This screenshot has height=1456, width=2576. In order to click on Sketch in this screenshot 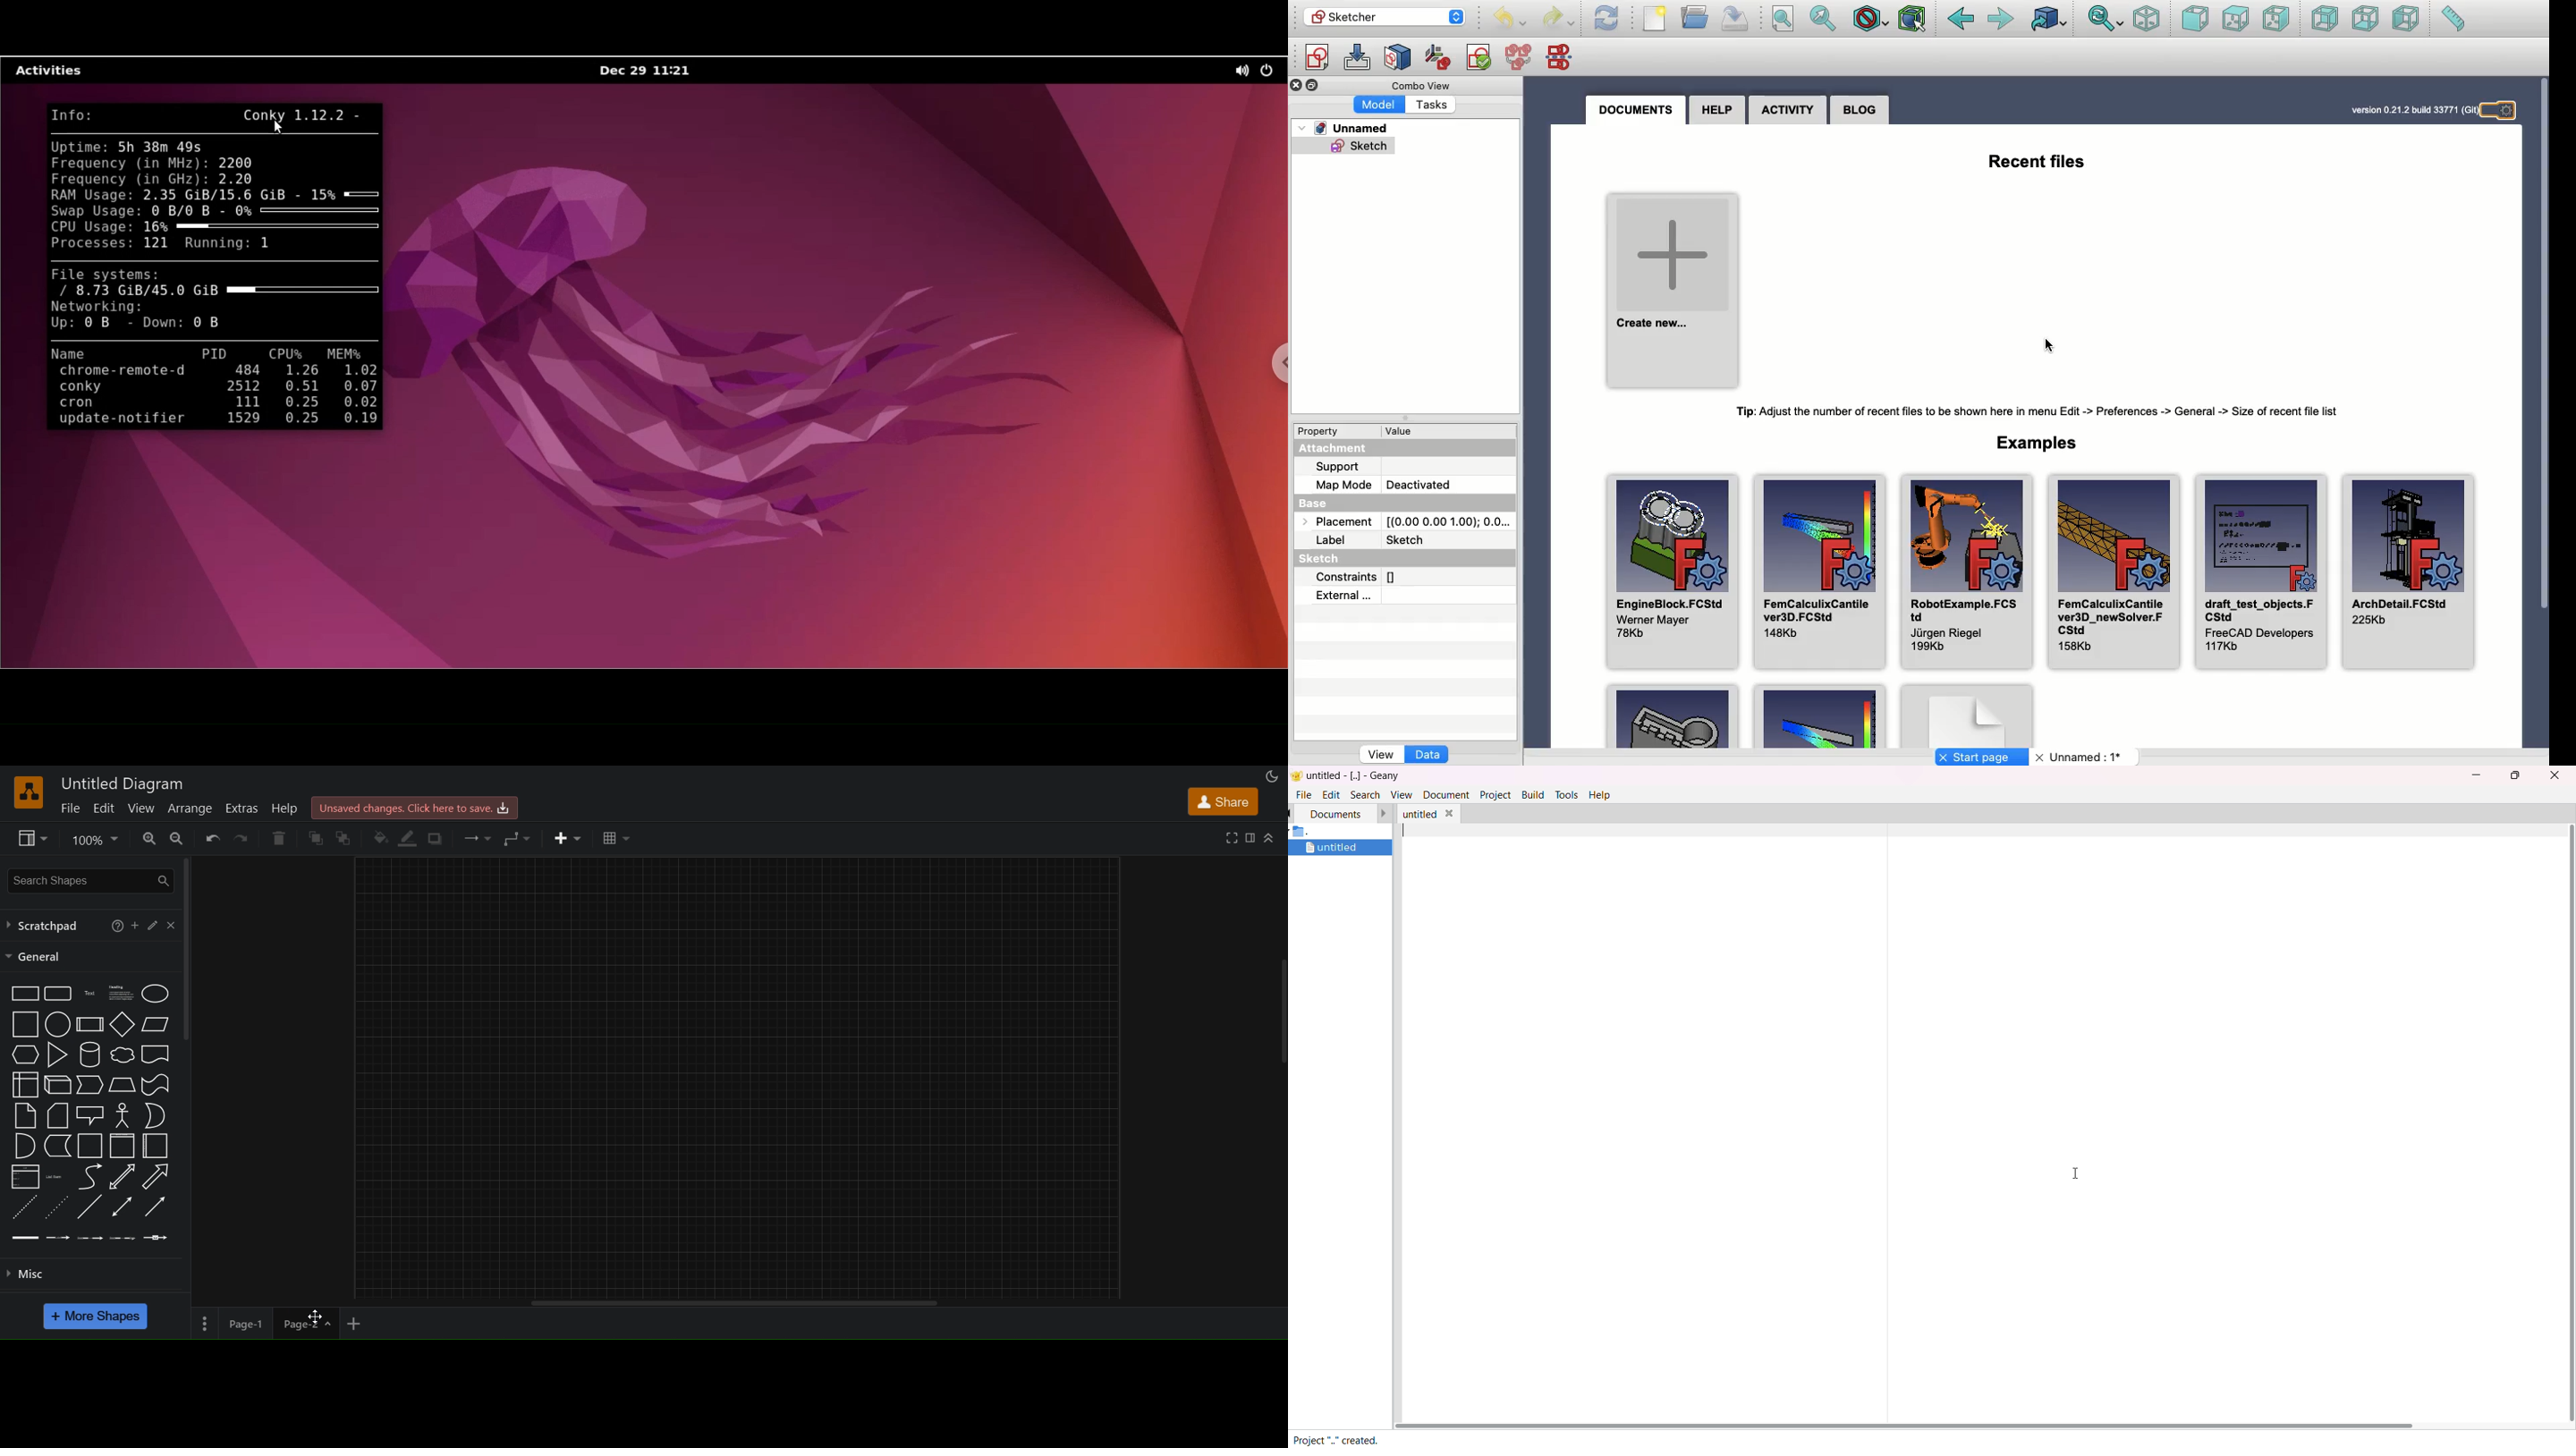, I will do `click(1341, 559)`.